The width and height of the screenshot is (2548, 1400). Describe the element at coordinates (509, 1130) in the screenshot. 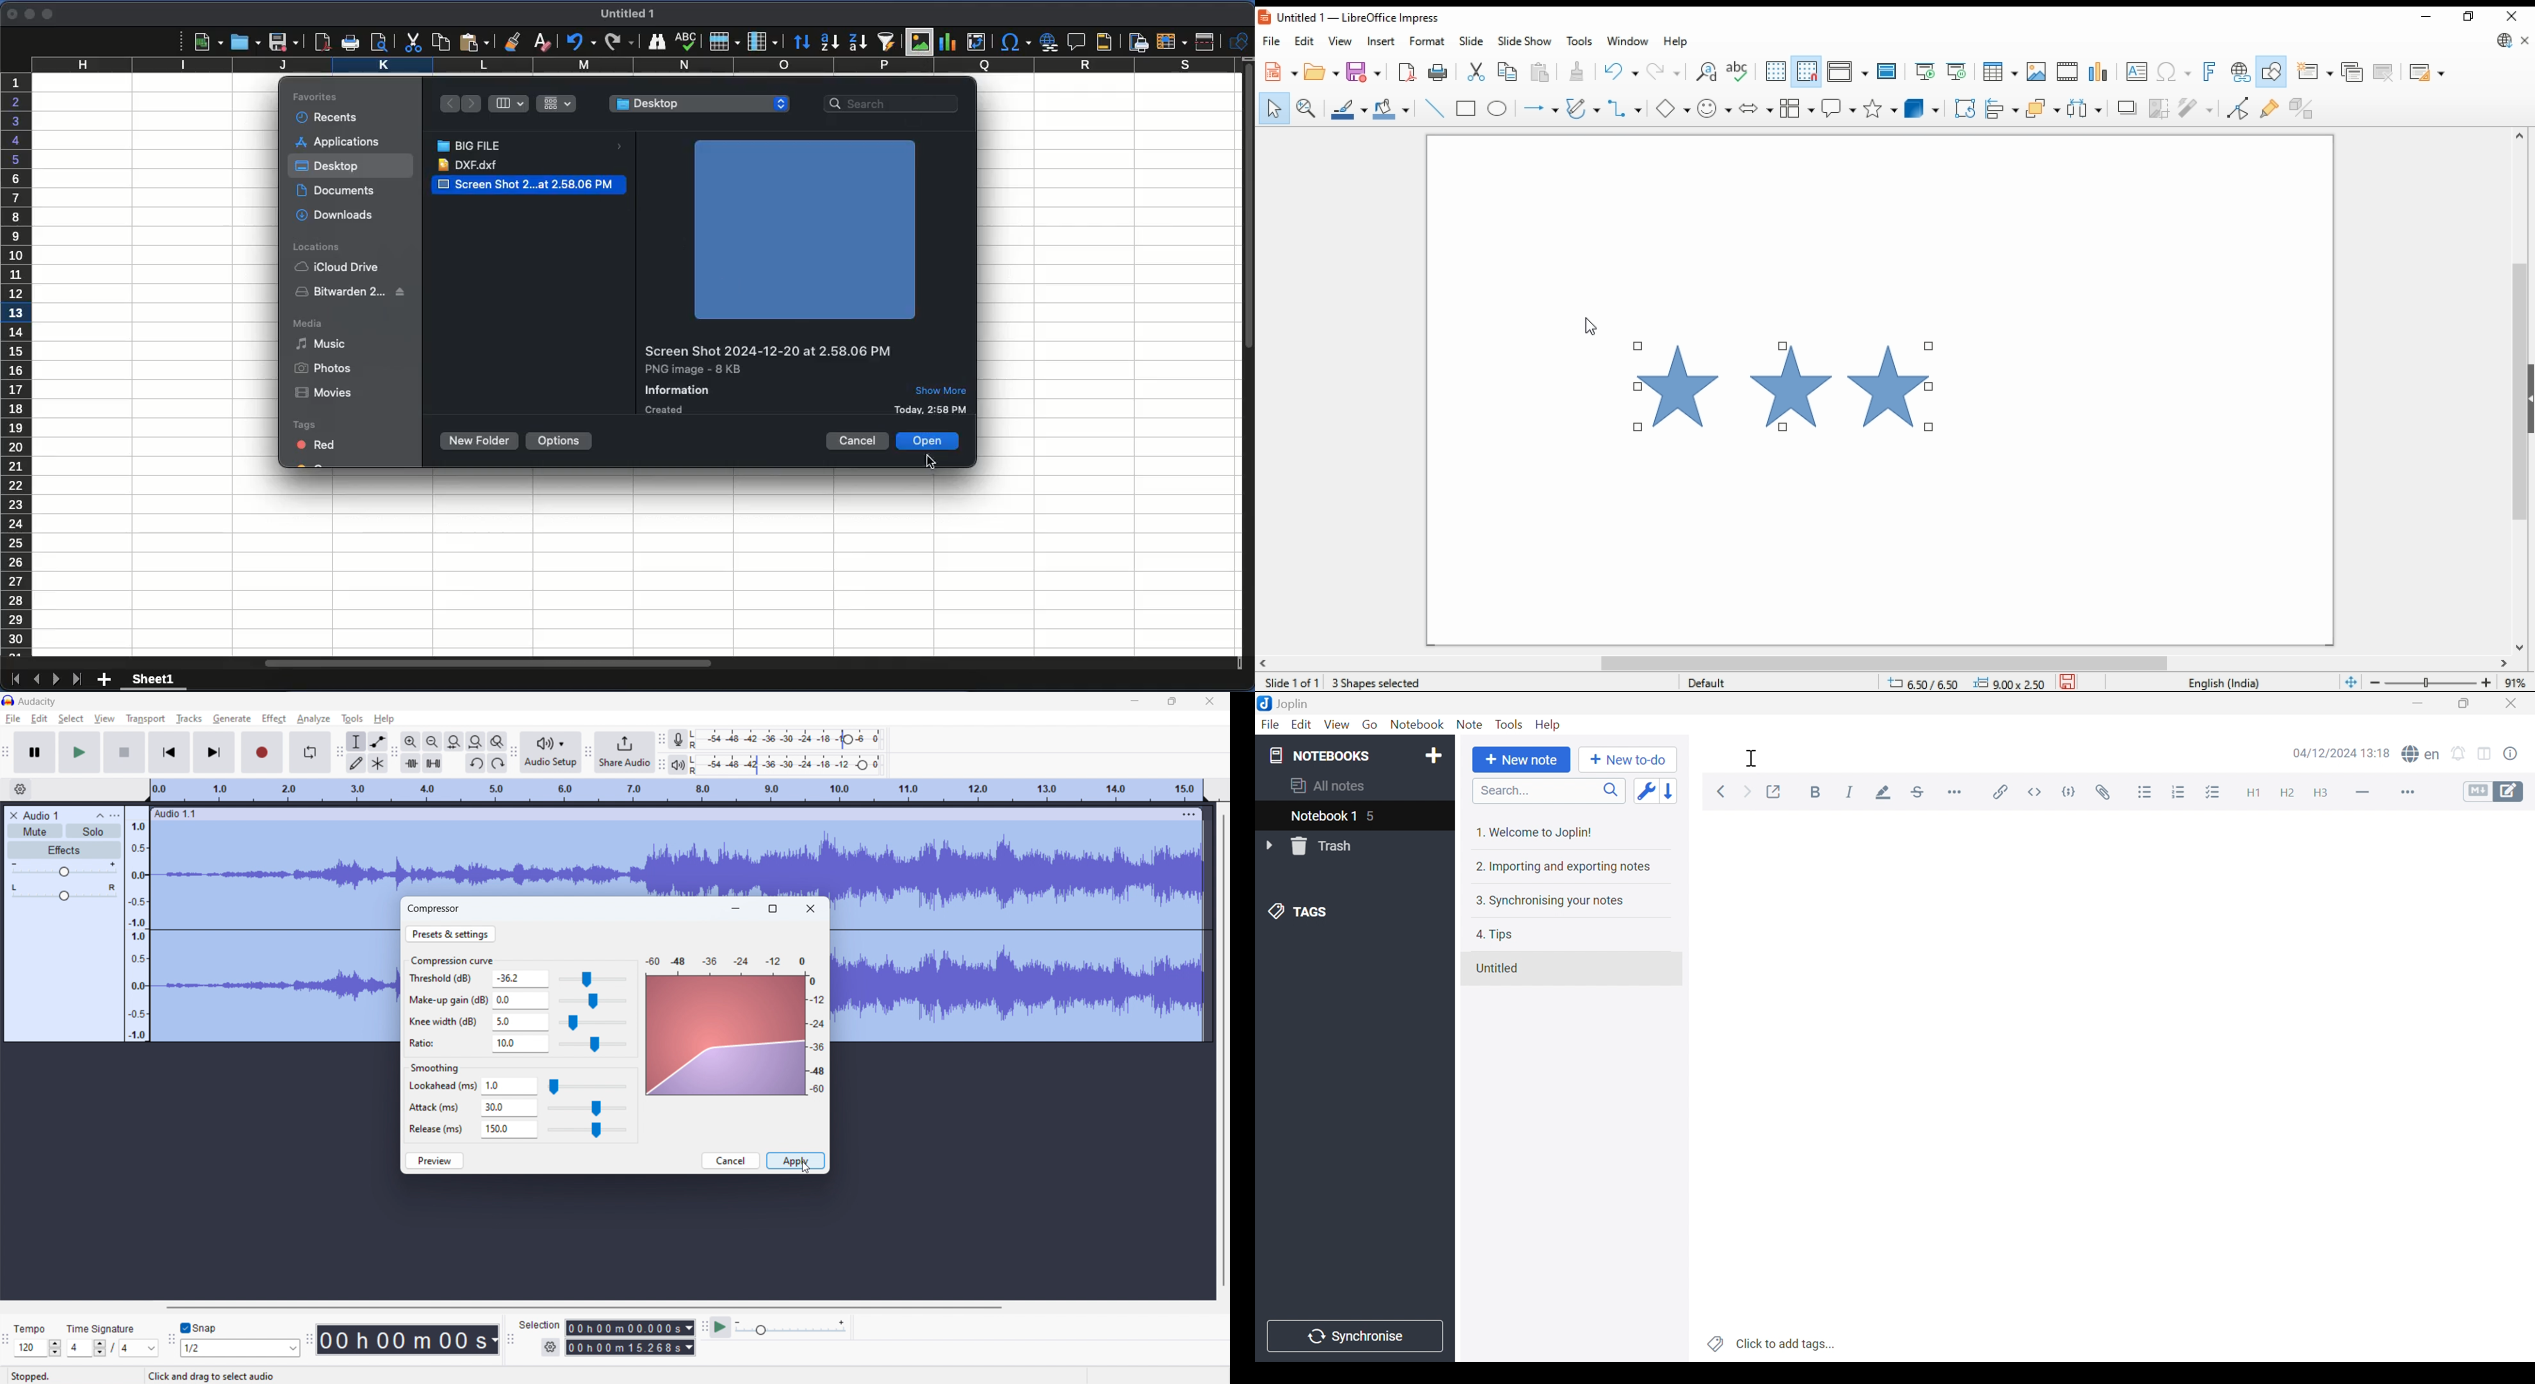

I see `150.0` at that location.